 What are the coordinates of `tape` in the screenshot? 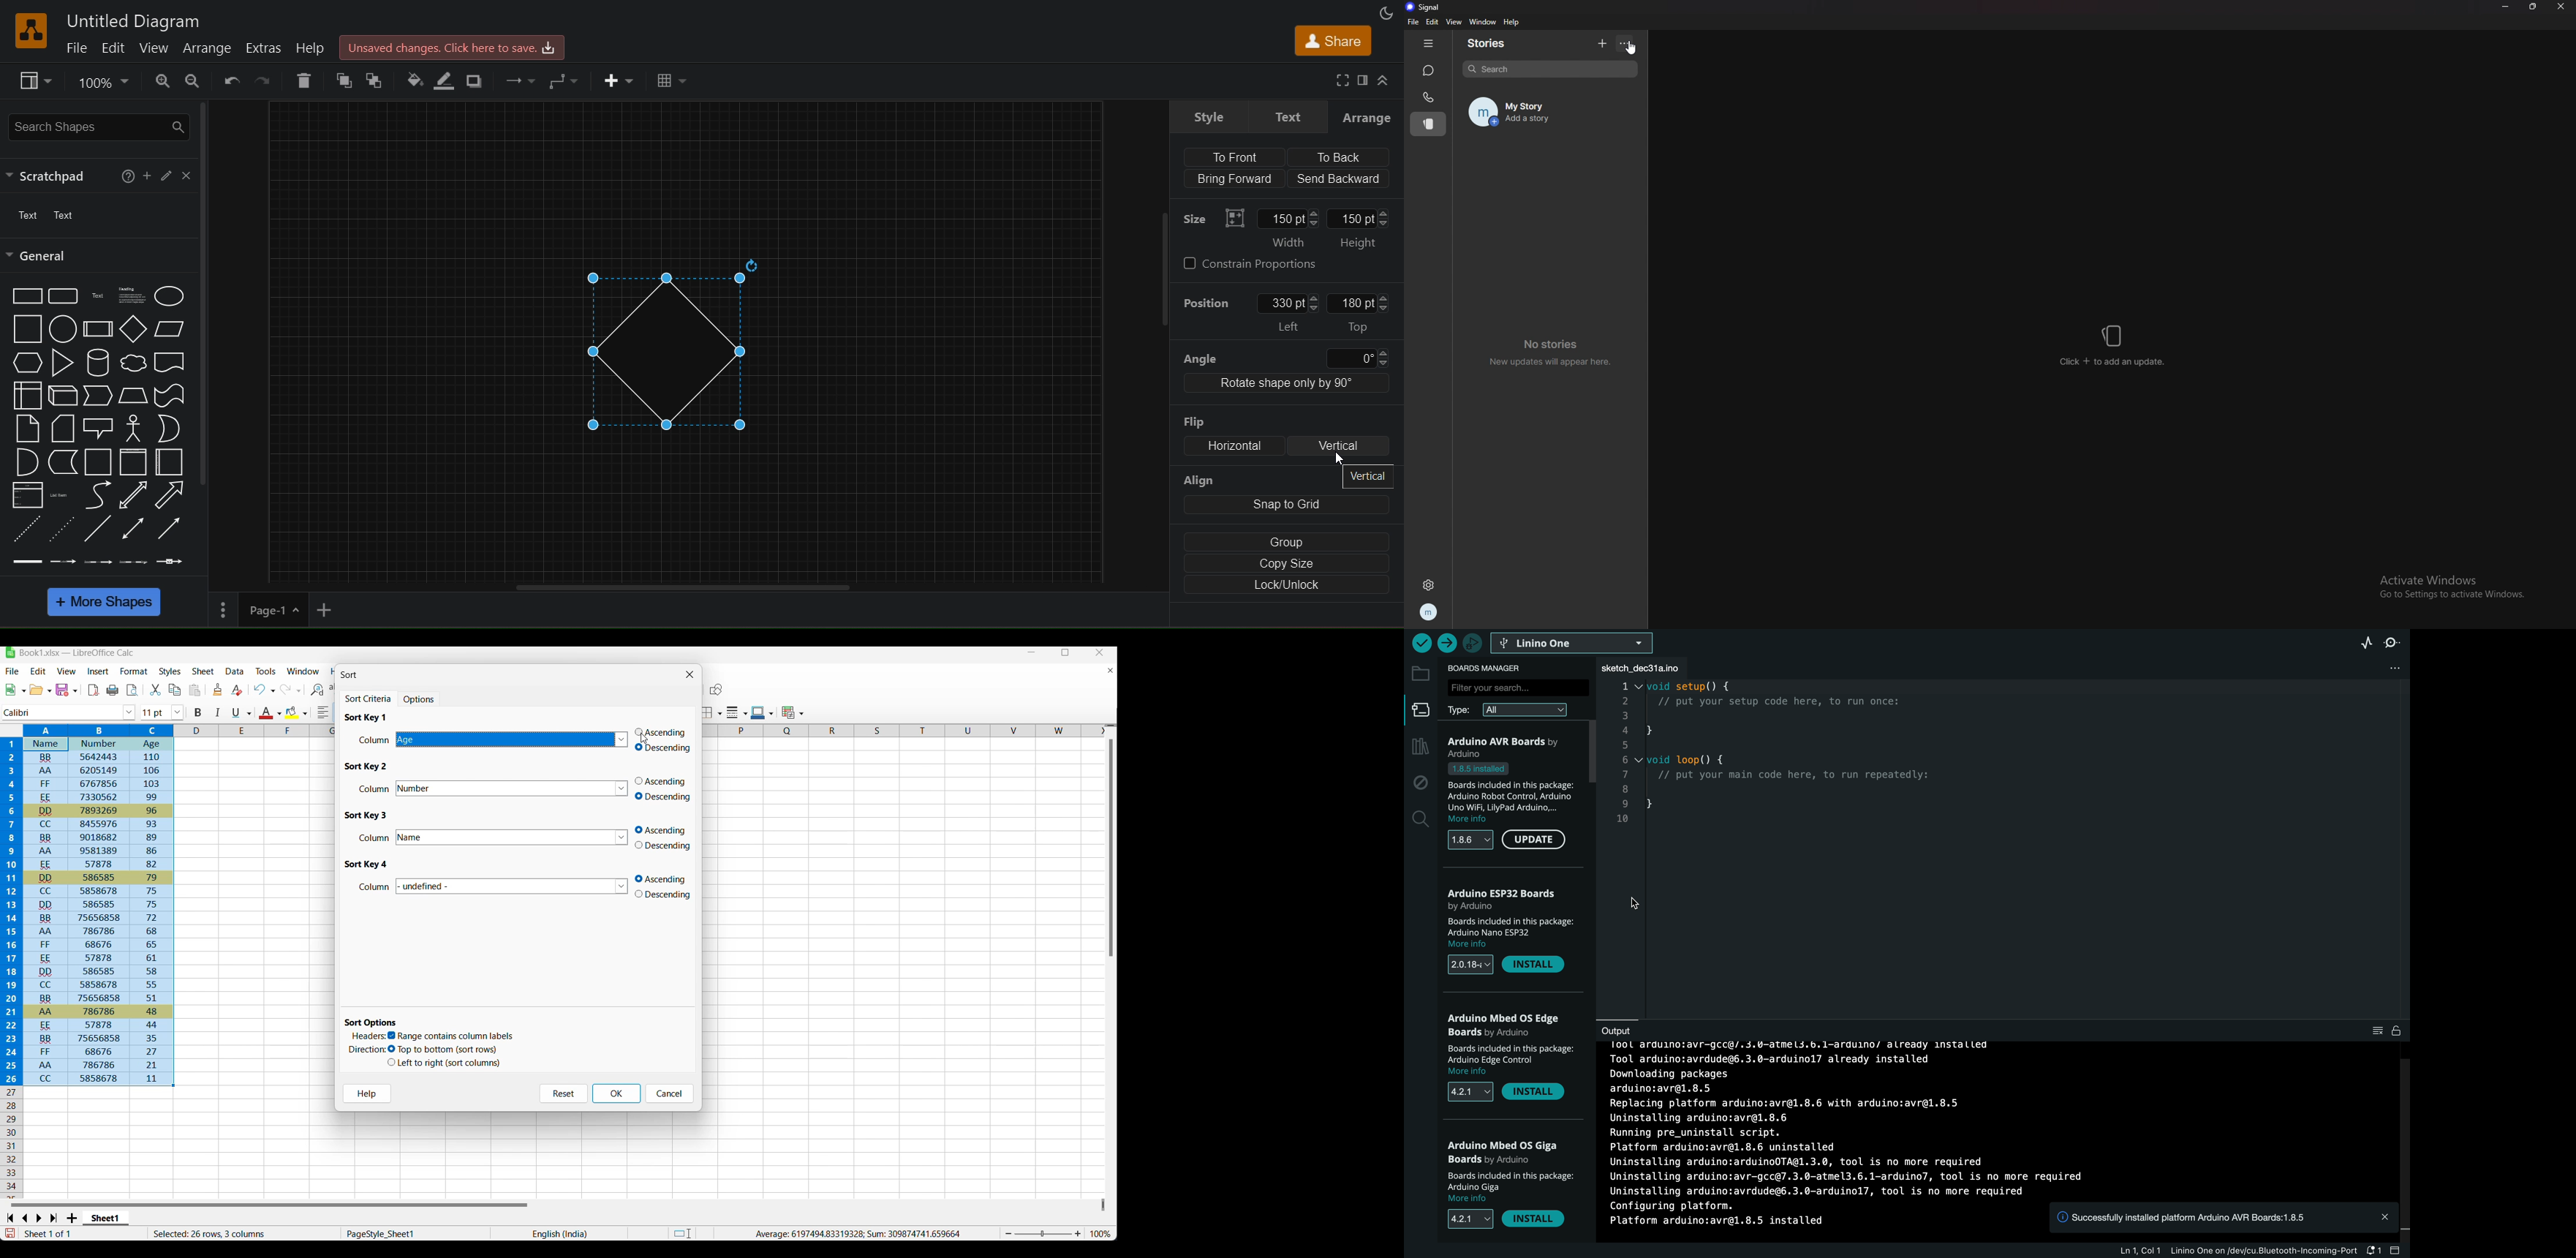 It's located at (168, 396).